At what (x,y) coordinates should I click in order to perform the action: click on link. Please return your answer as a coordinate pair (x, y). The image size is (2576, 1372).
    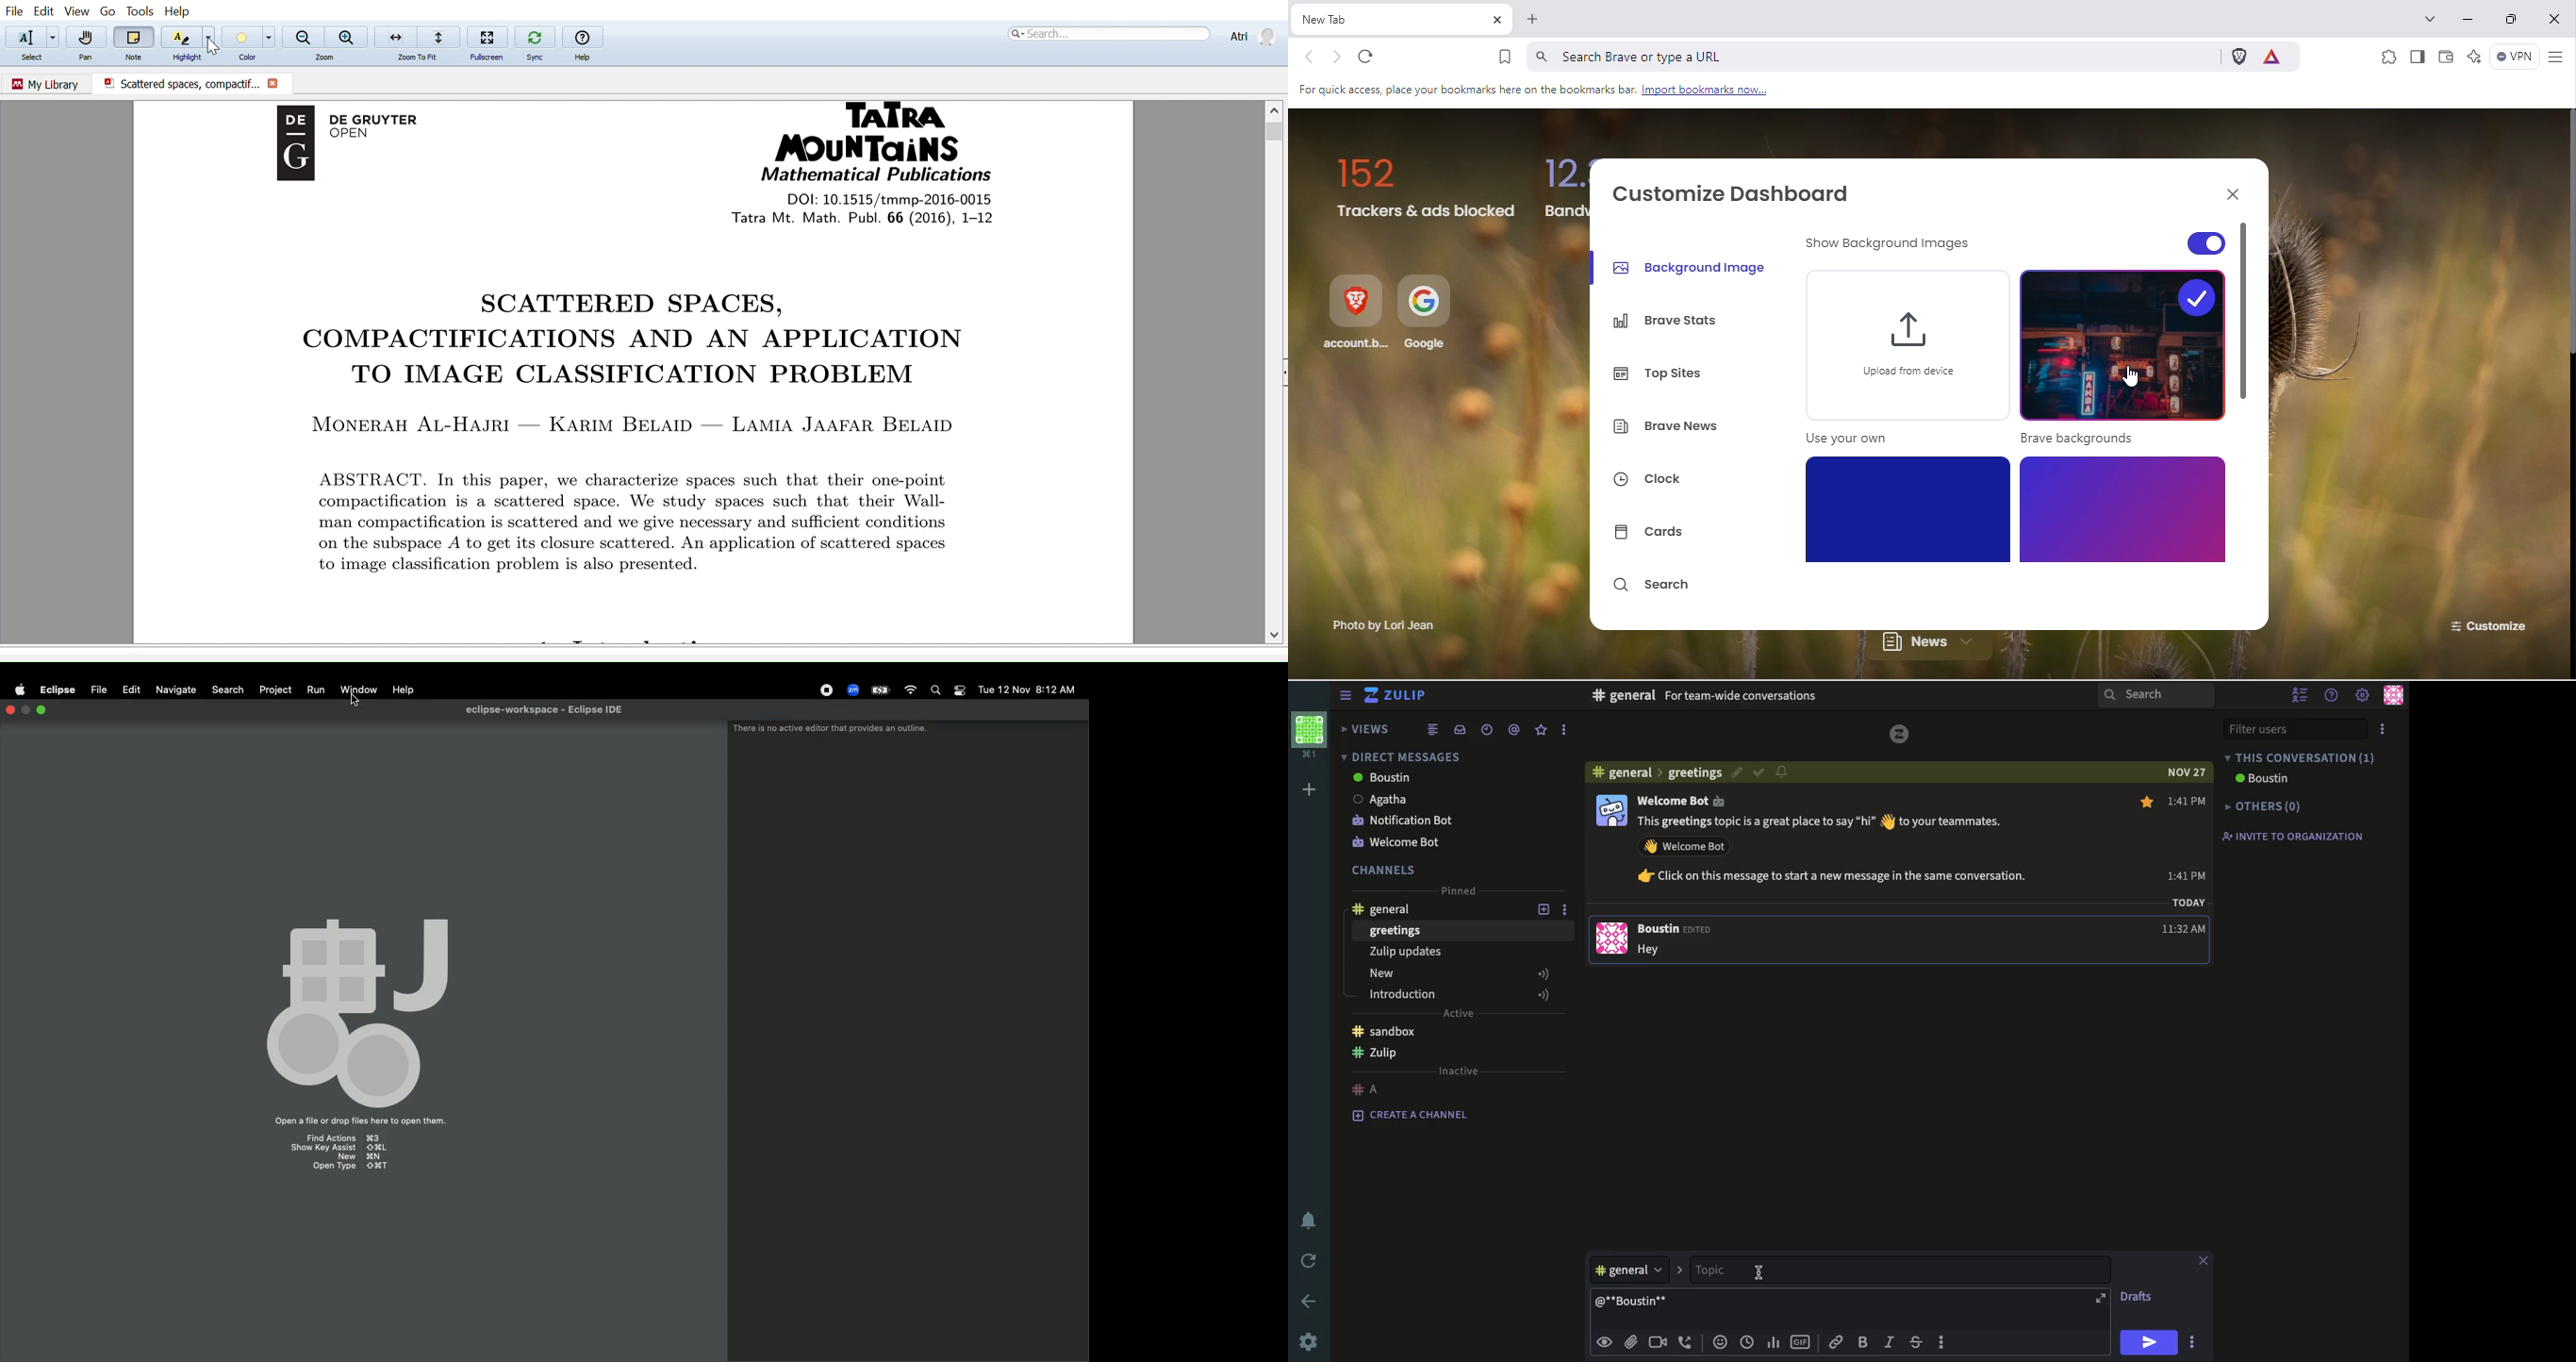
    Looking at the image, I should click on (1834, 1342).